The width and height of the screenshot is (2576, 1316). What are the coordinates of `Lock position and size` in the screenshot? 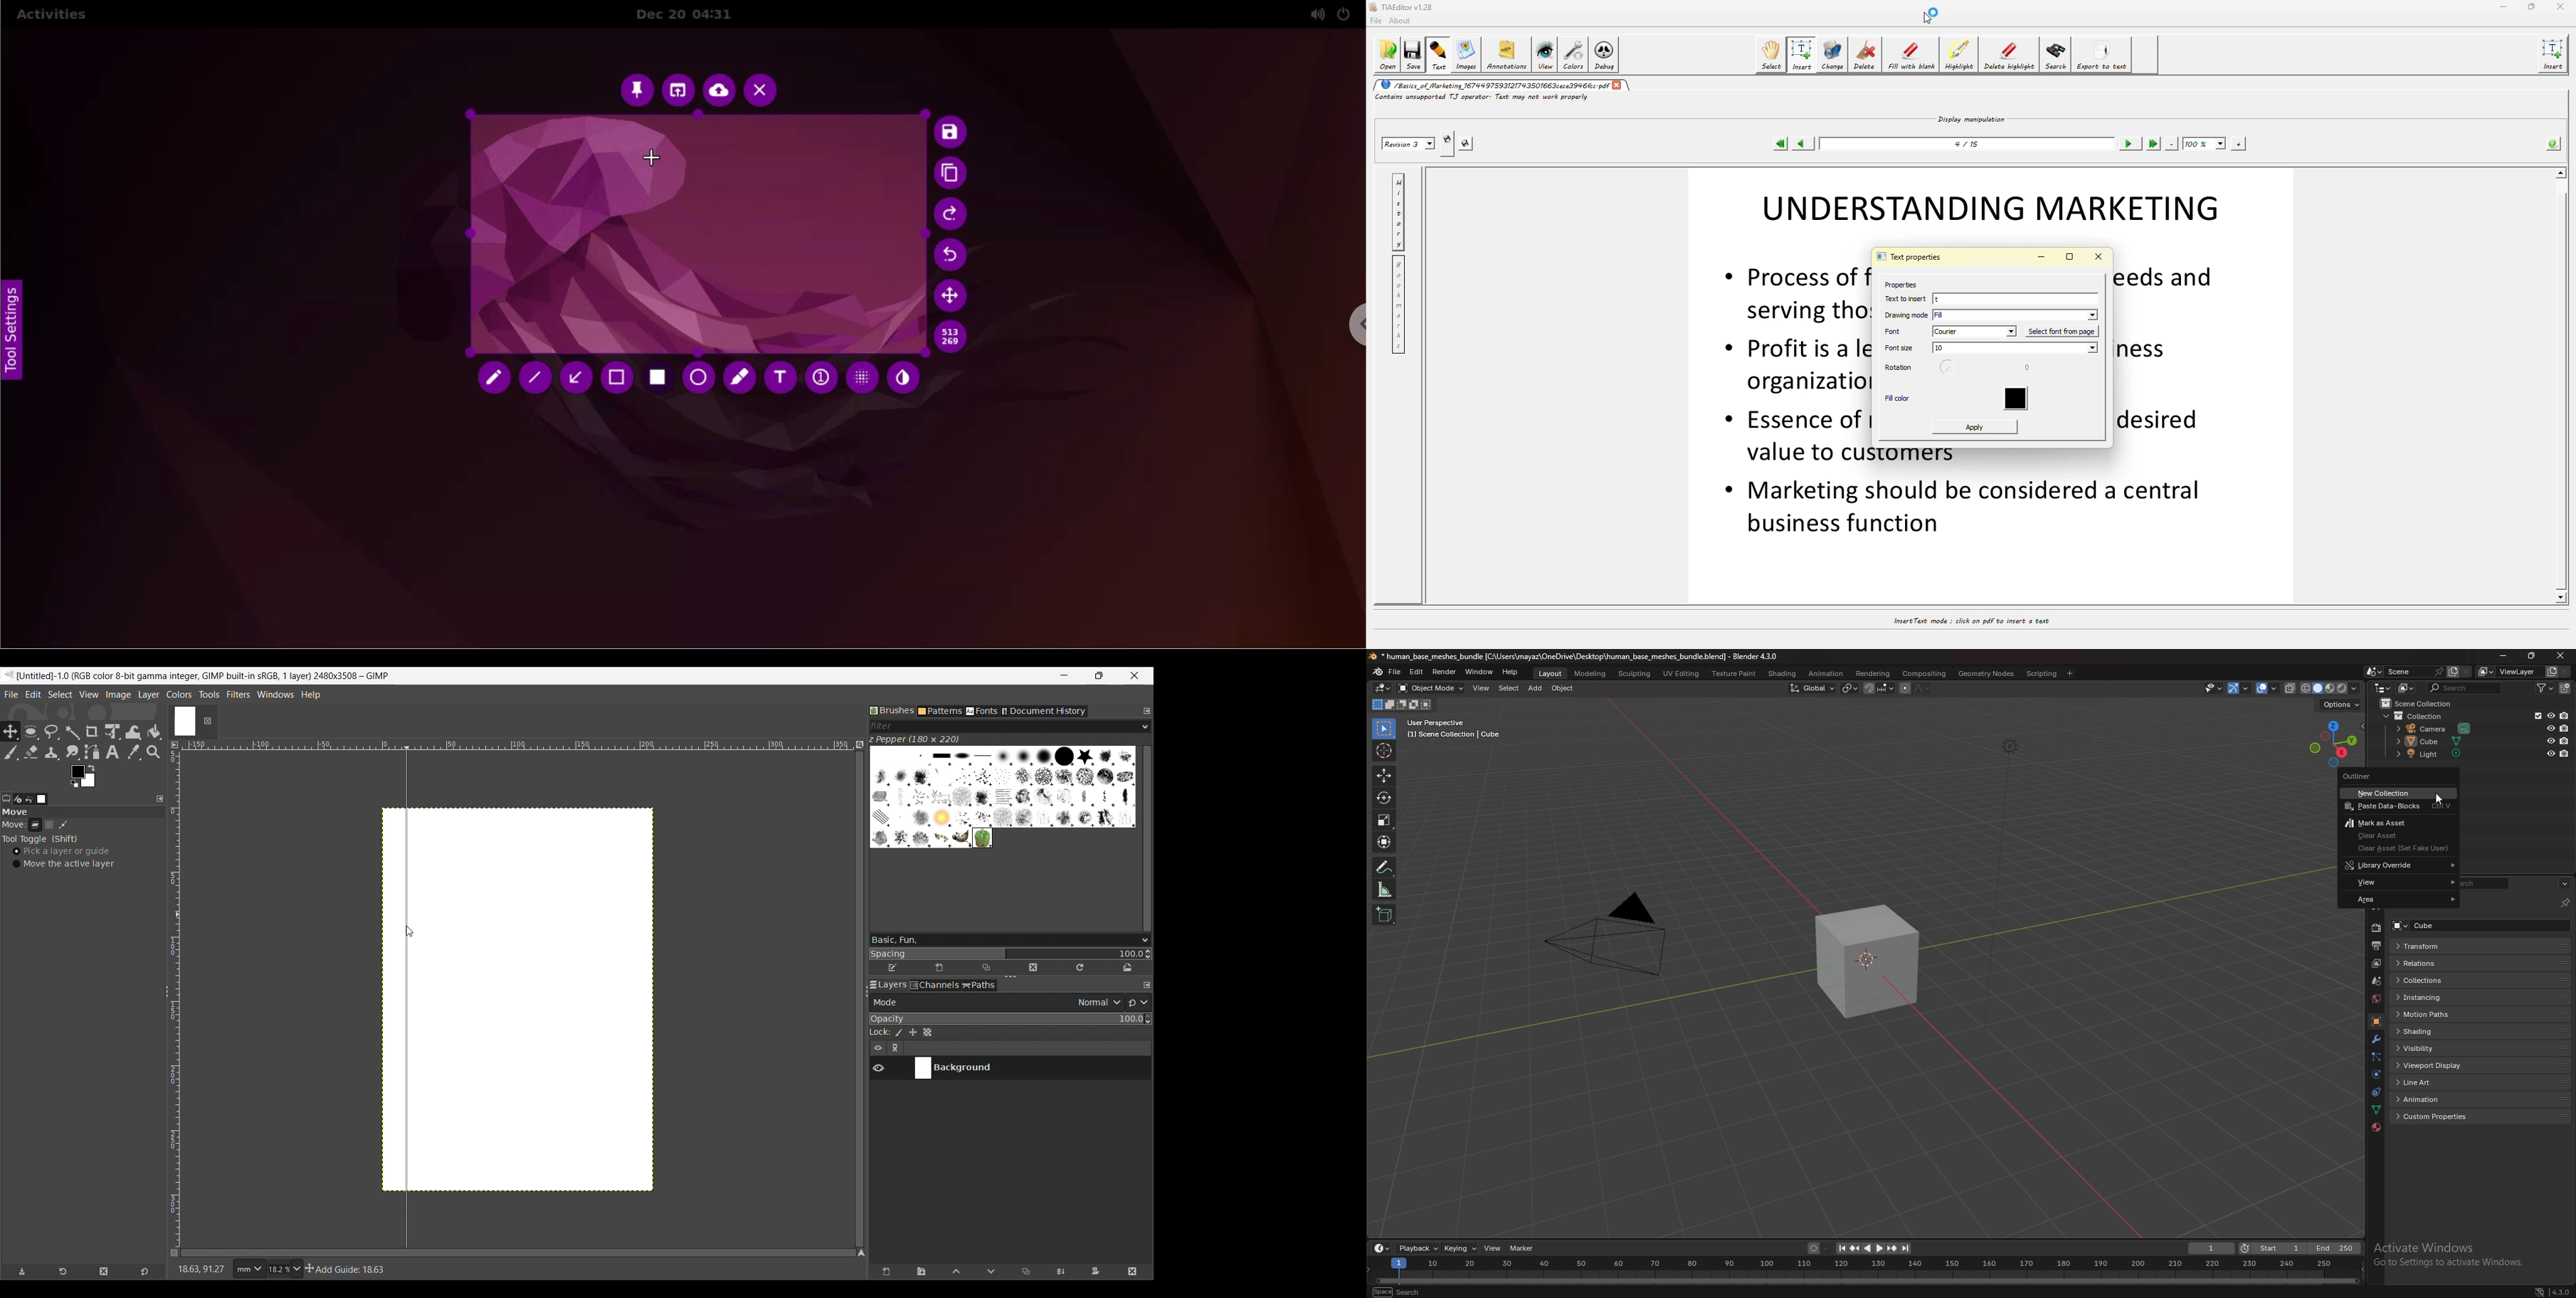 It's located at (913, 1032).